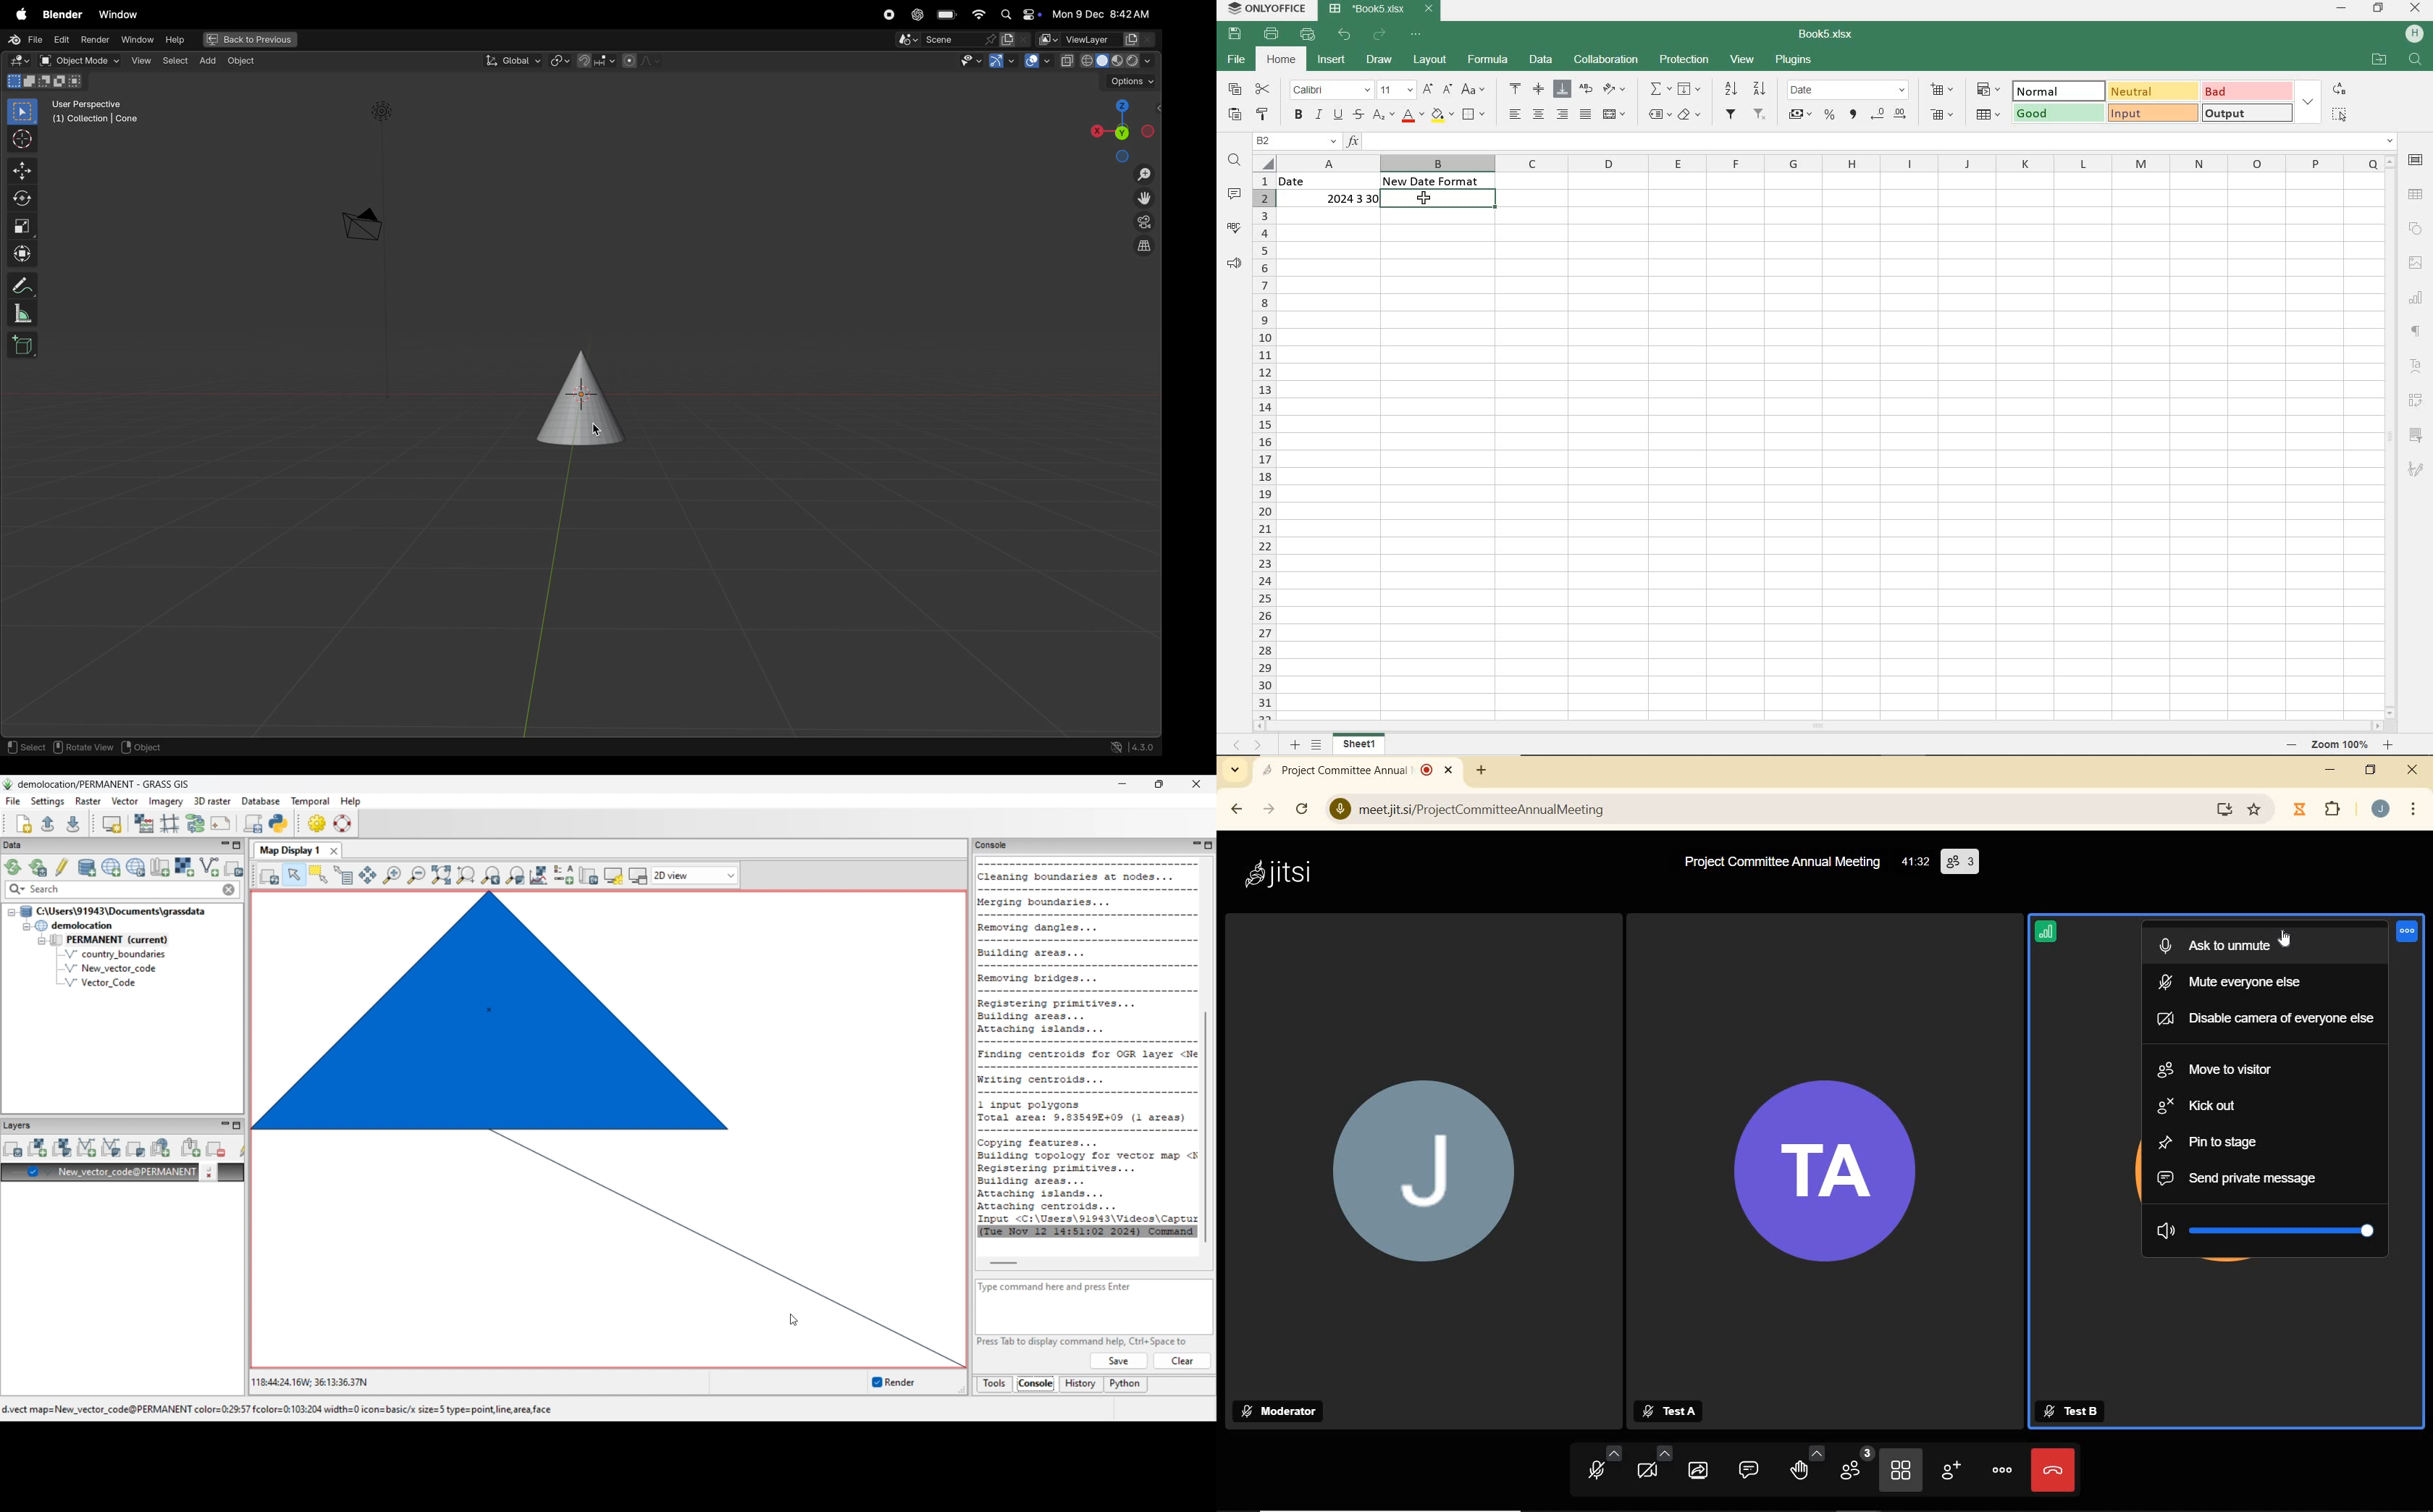  What do you see at coordinates (2416, 263) in the screenshot?
I see `IMAGE` at bounding box center [2416, 263].